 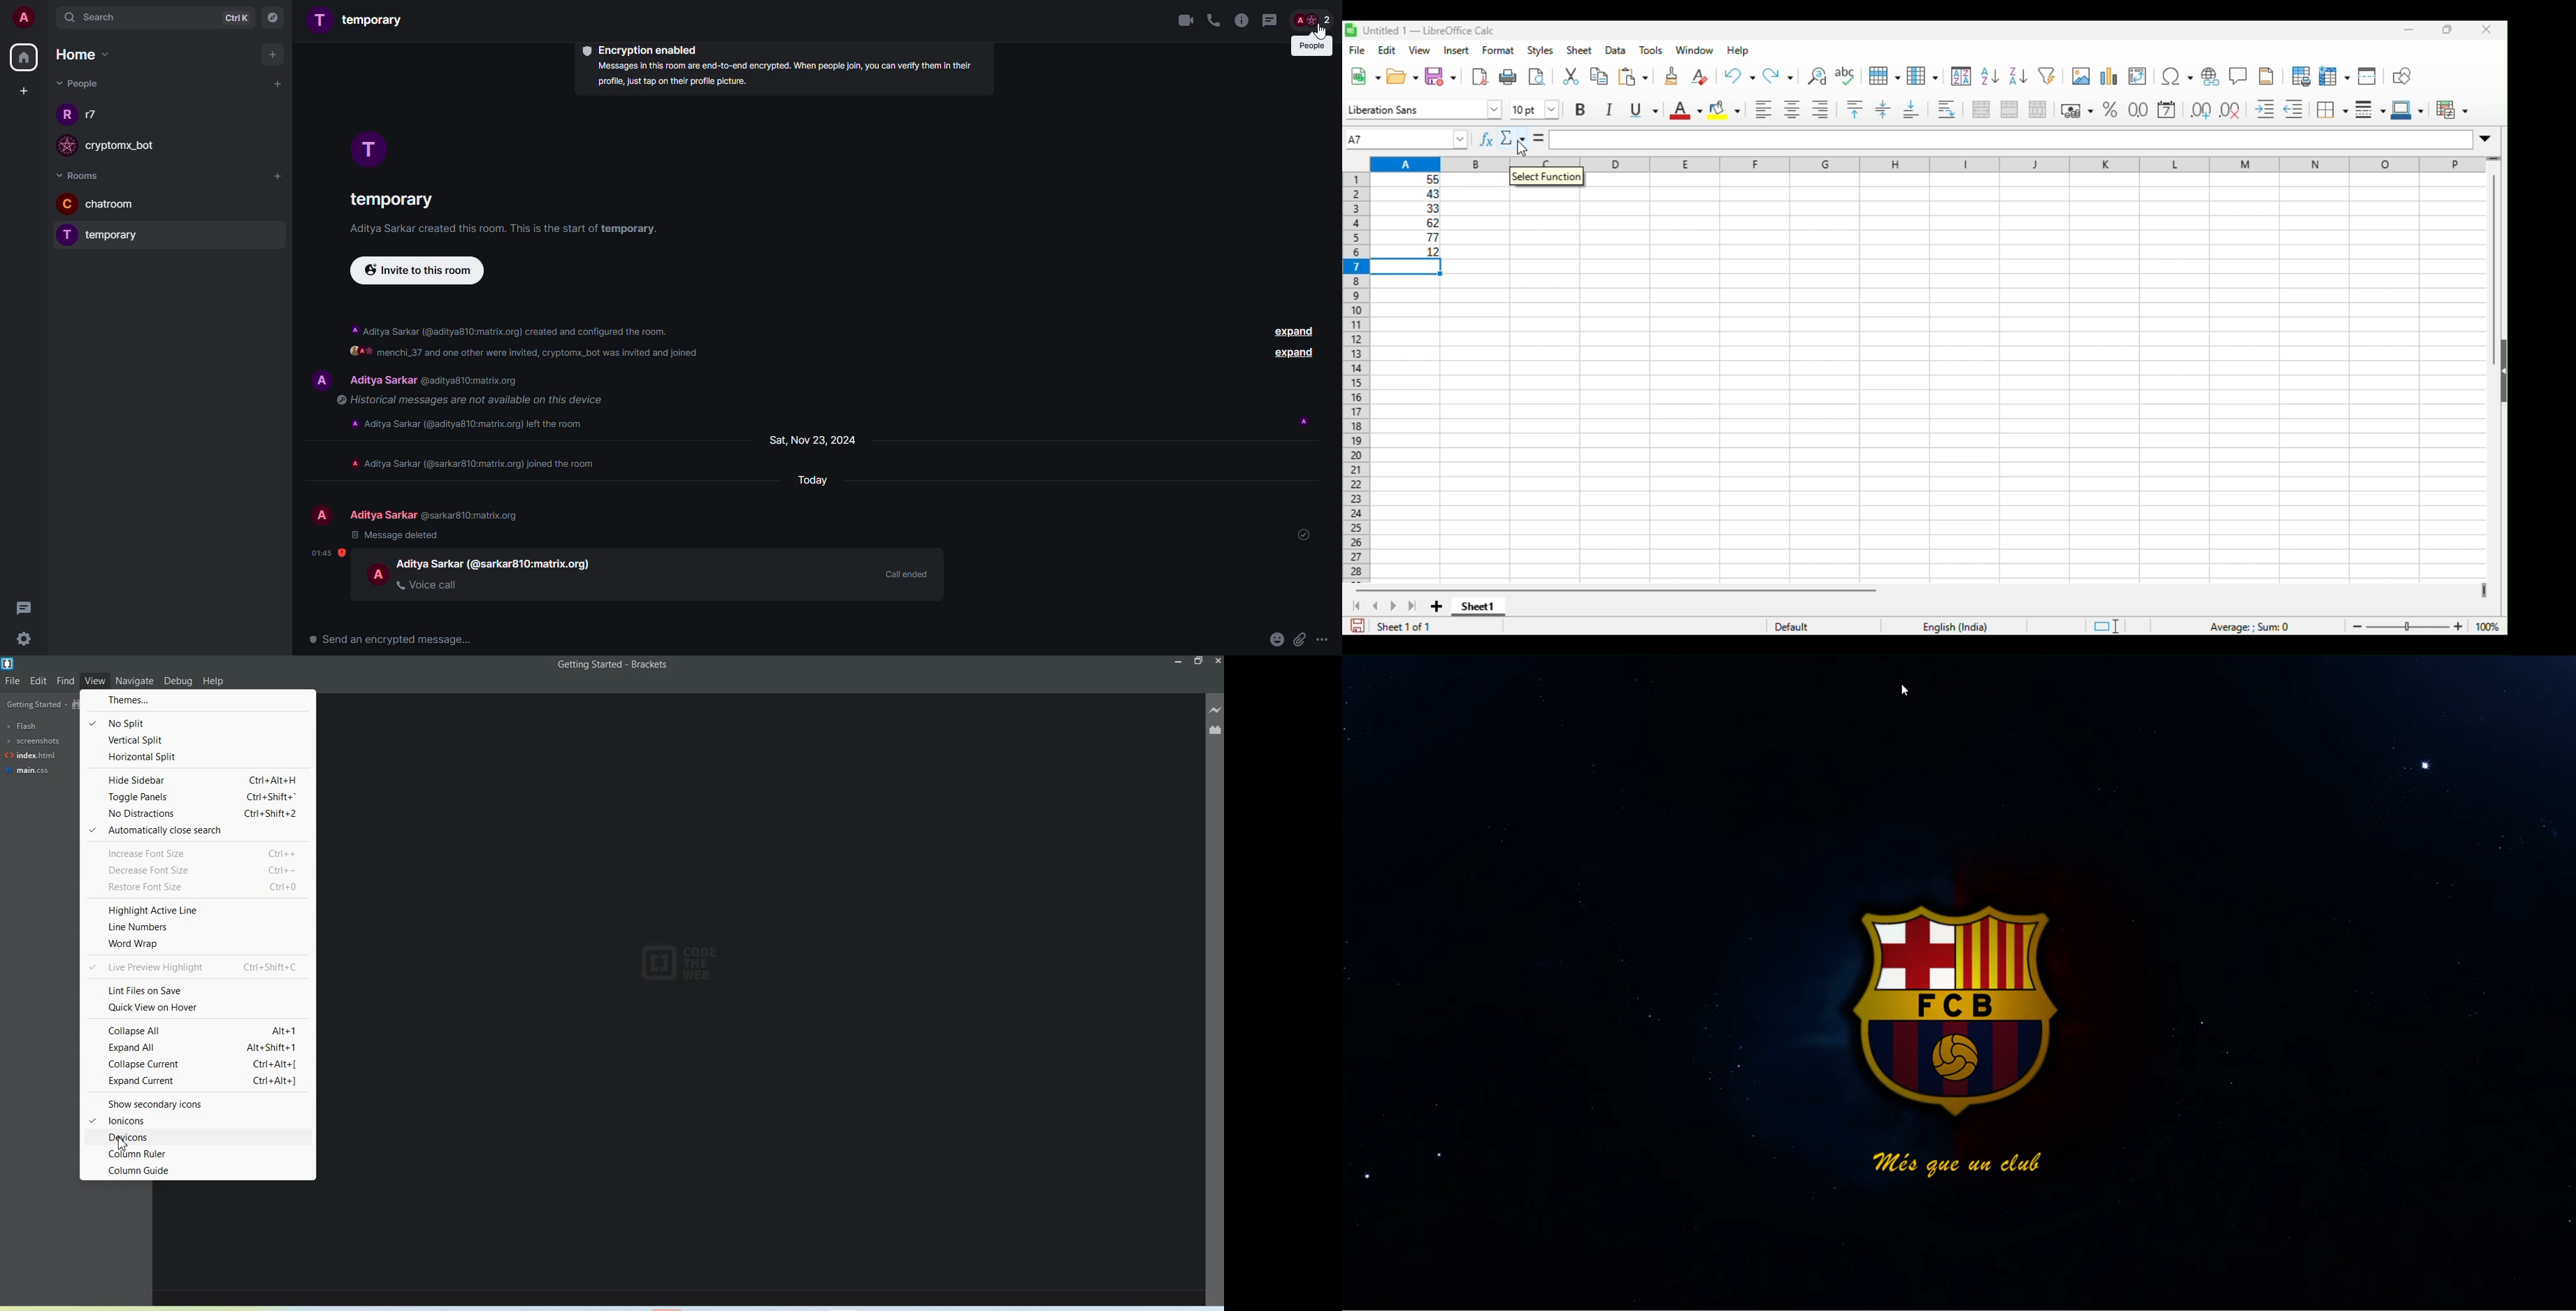 What do you see at coordinates (328, 553) in the screenshot?
I see `time` at bounding box center [328, 553].